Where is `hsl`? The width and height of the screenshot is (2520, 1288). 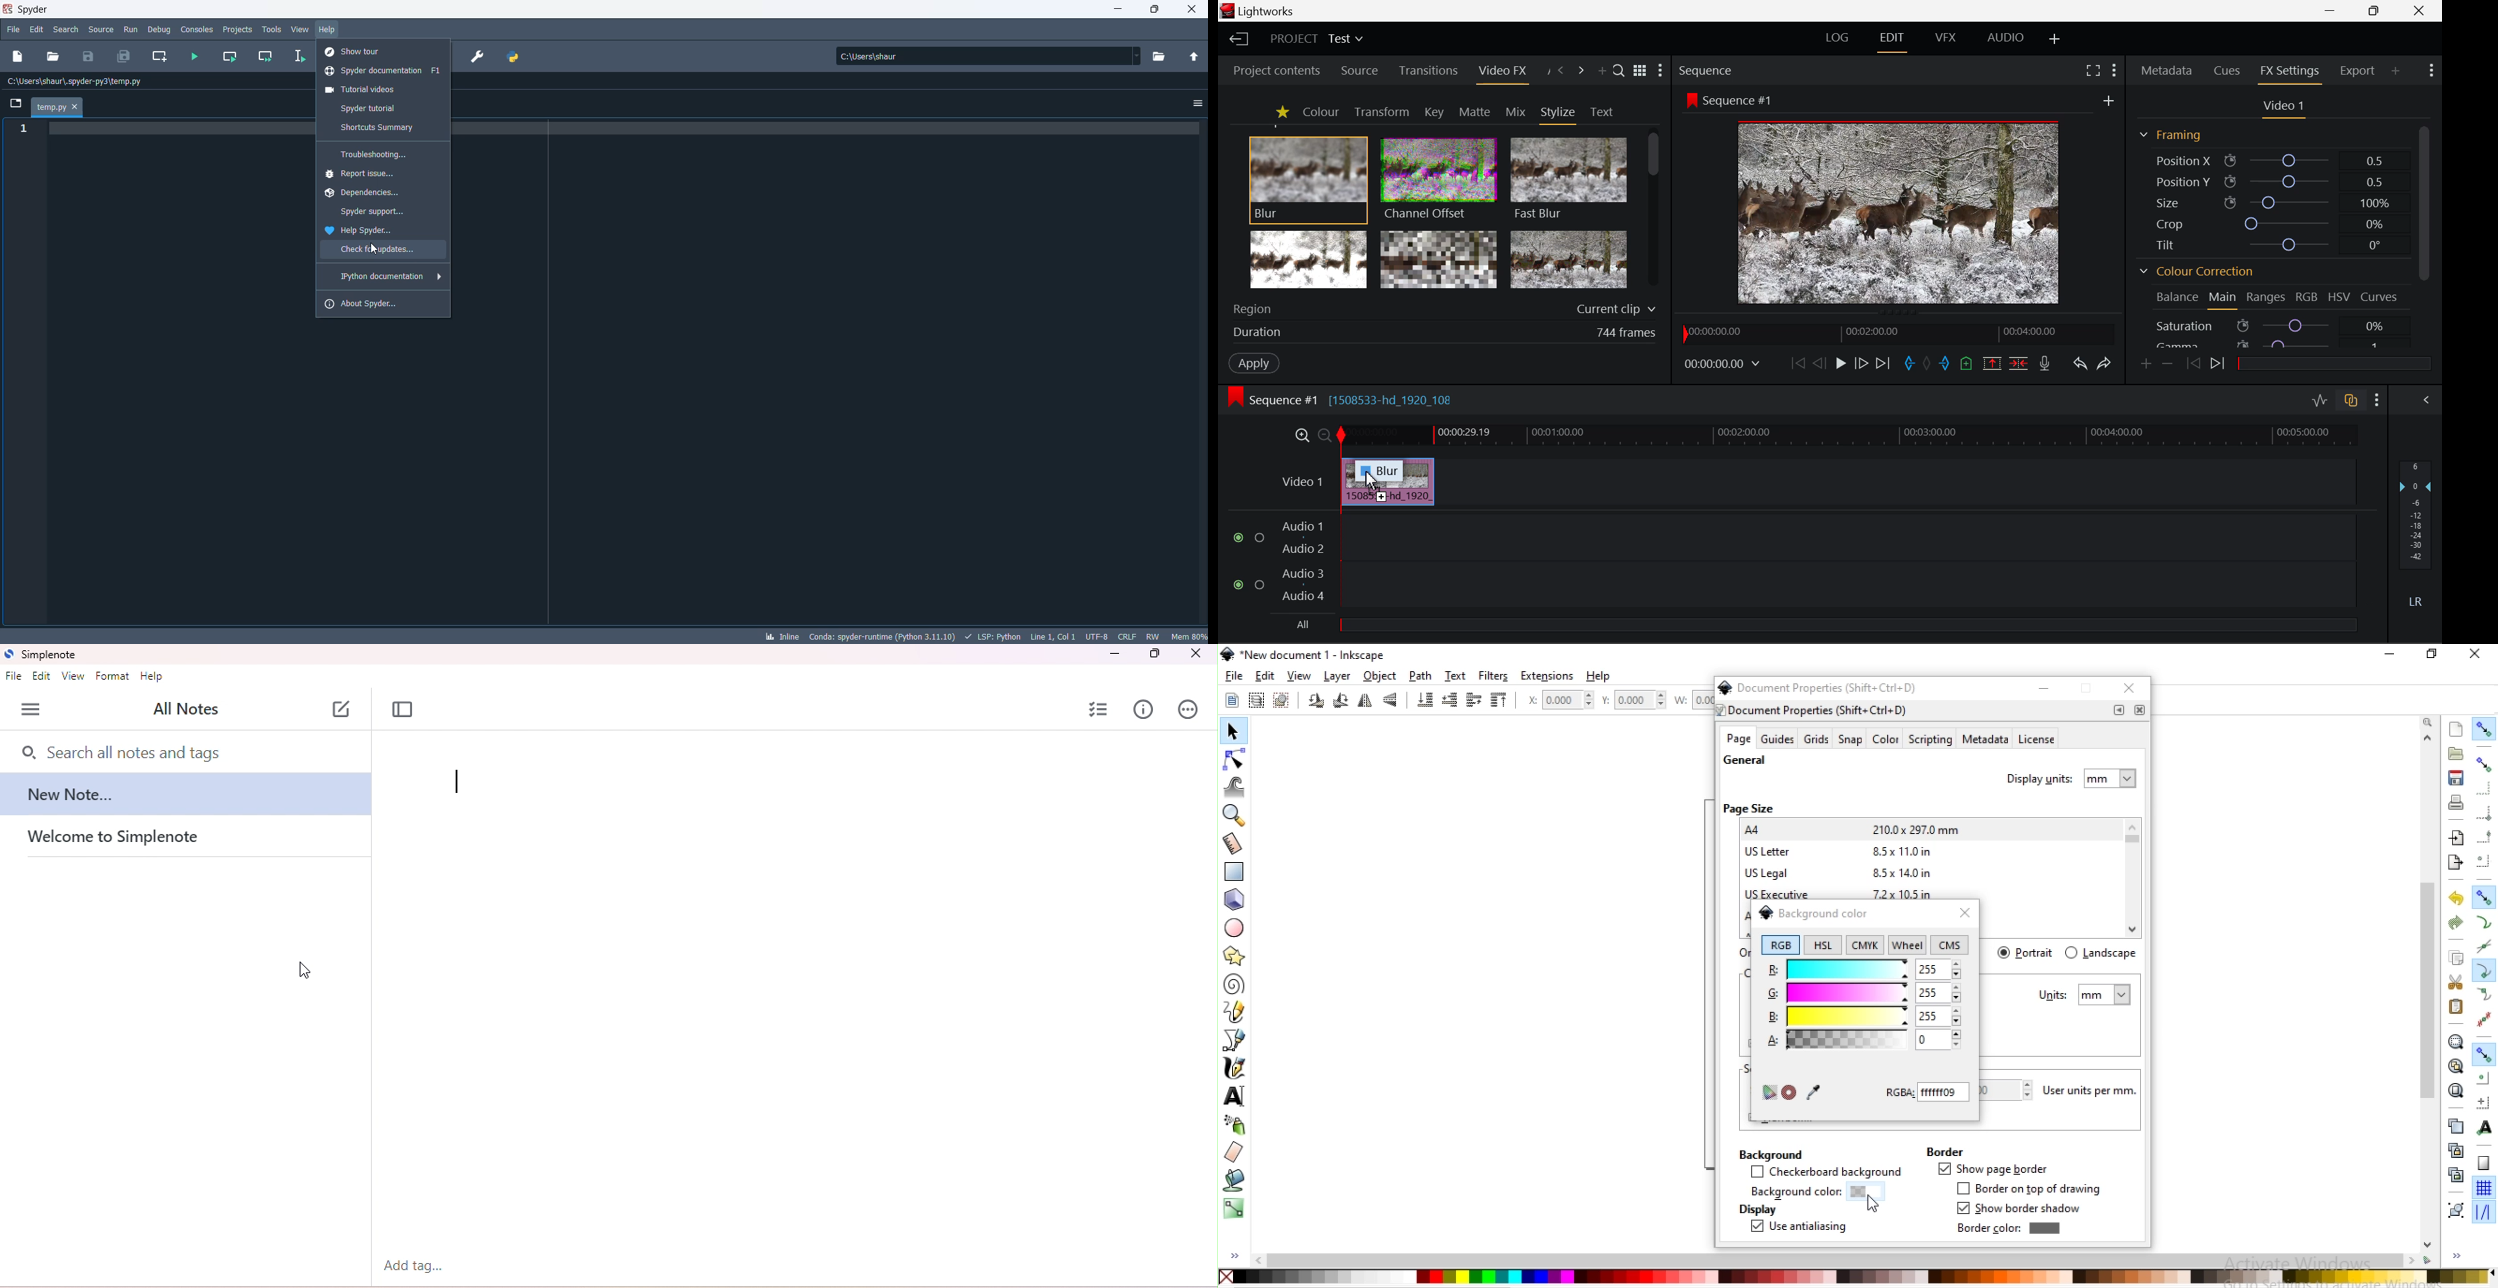 hsl is located at coordinates (1821, 945).